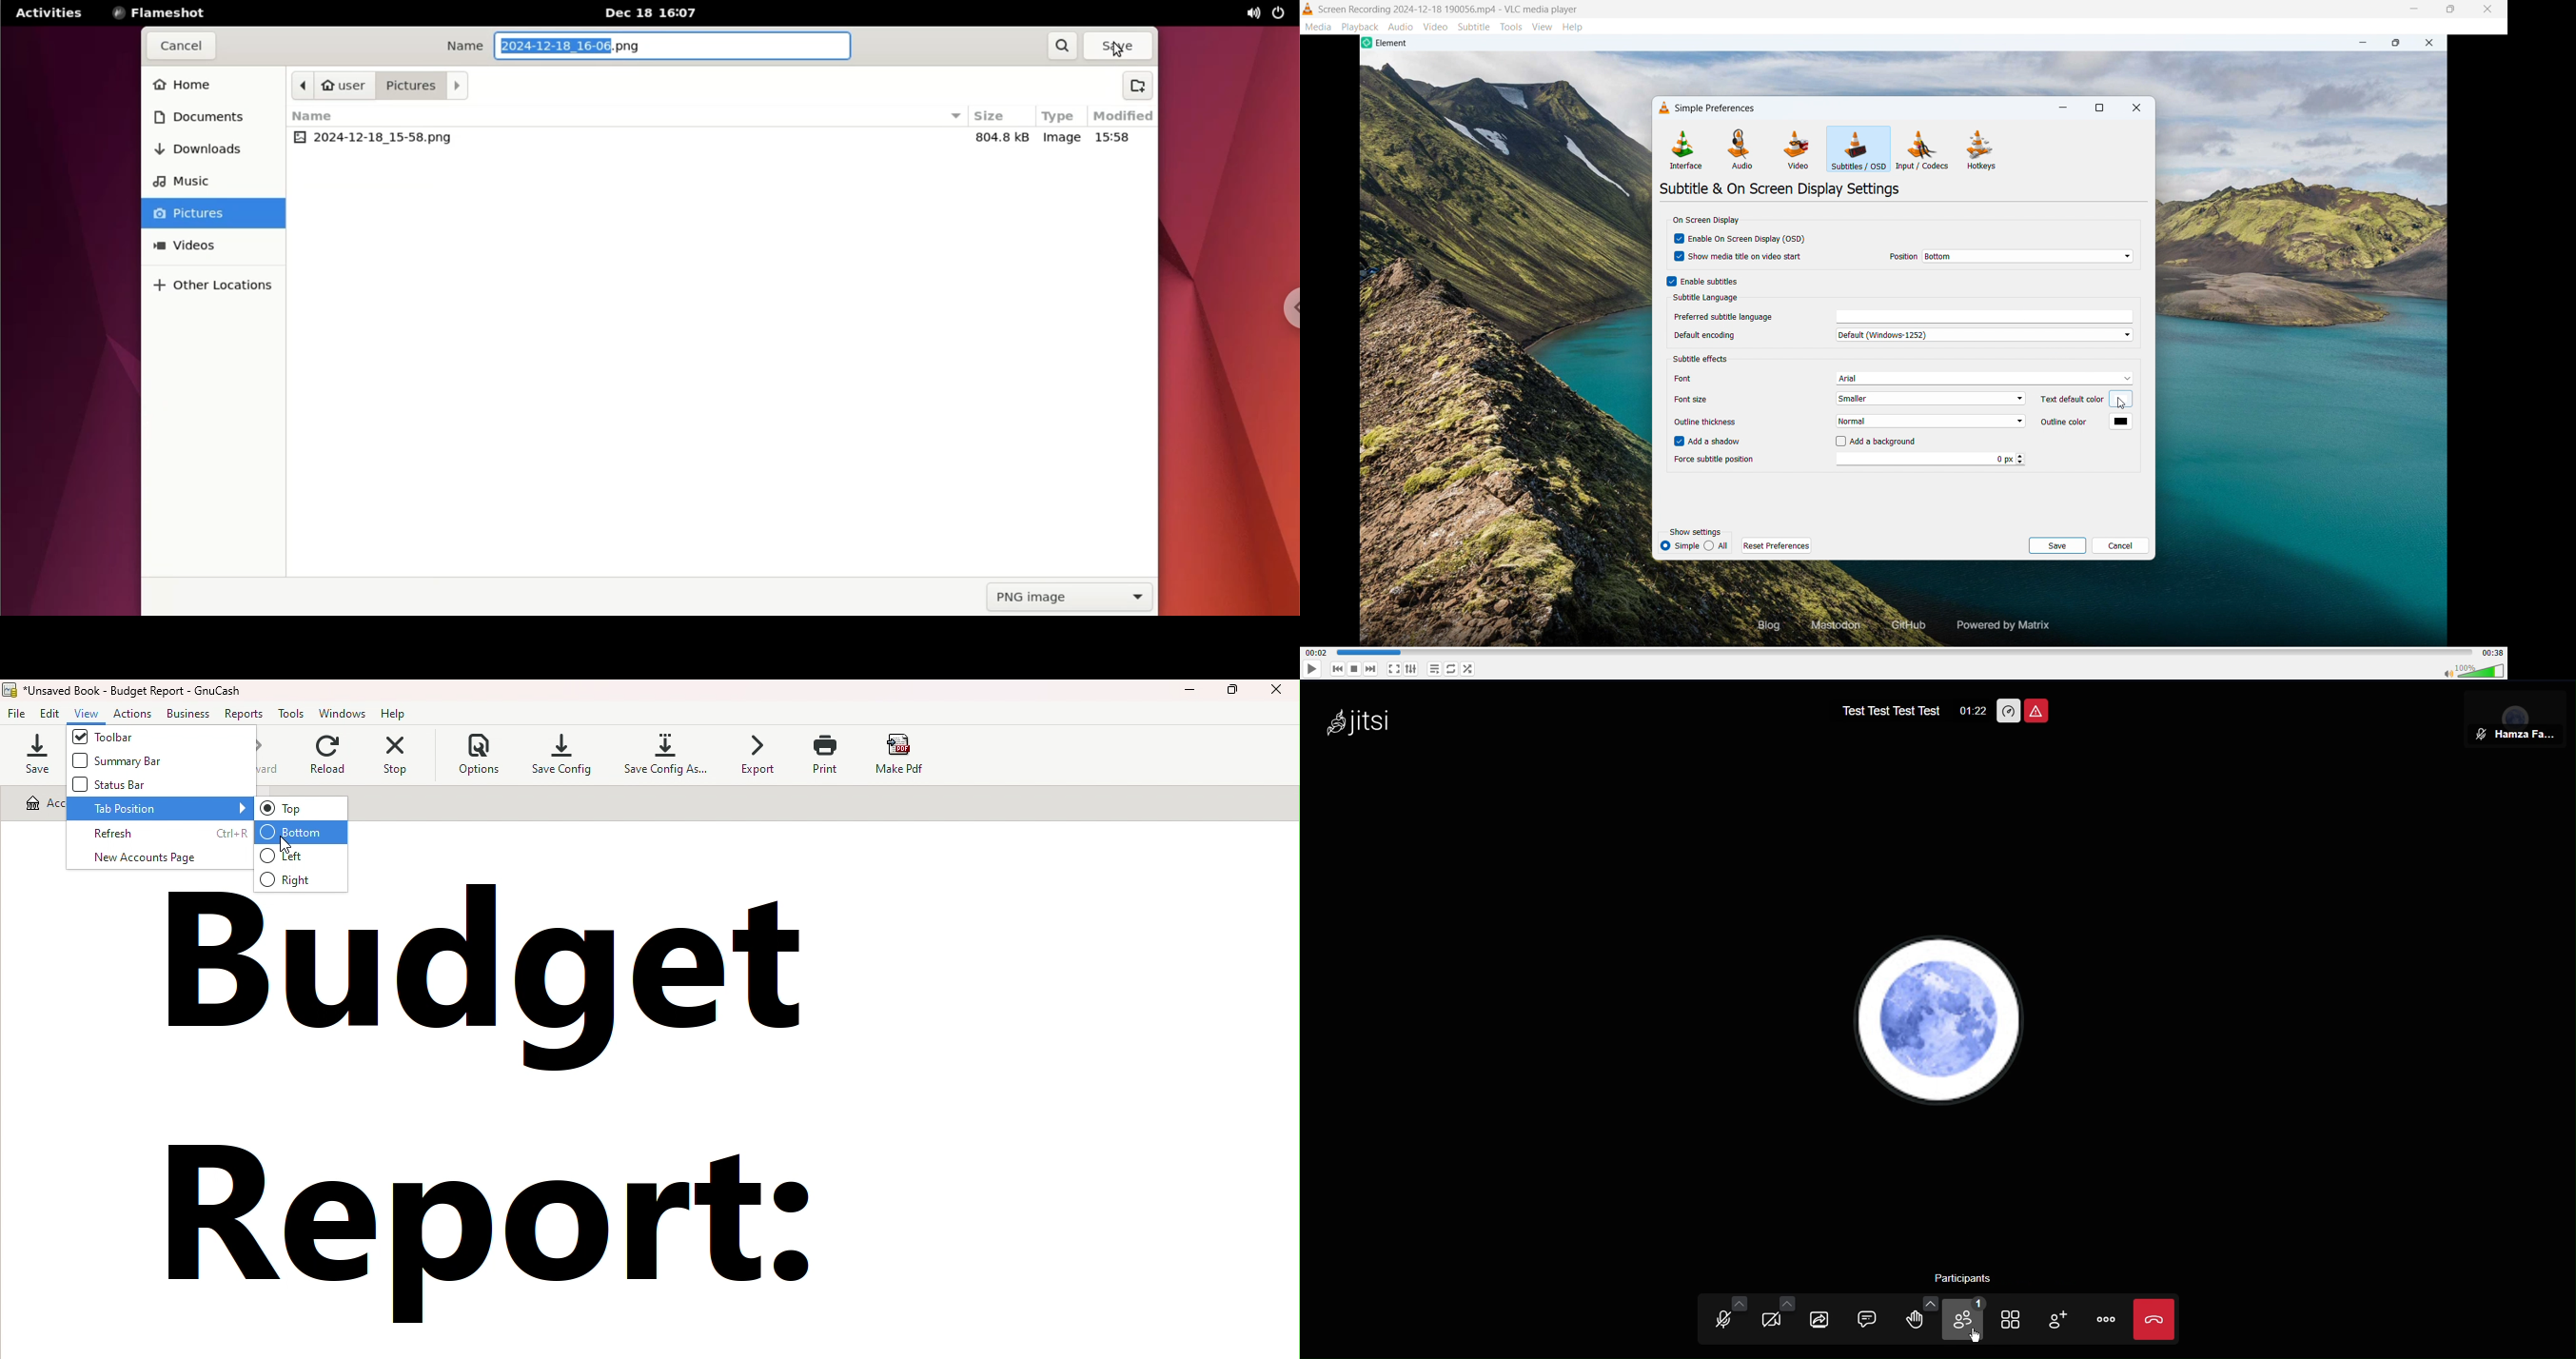 The image size is (2576, 1372). I want to click on Interface , so click(1686, 149).